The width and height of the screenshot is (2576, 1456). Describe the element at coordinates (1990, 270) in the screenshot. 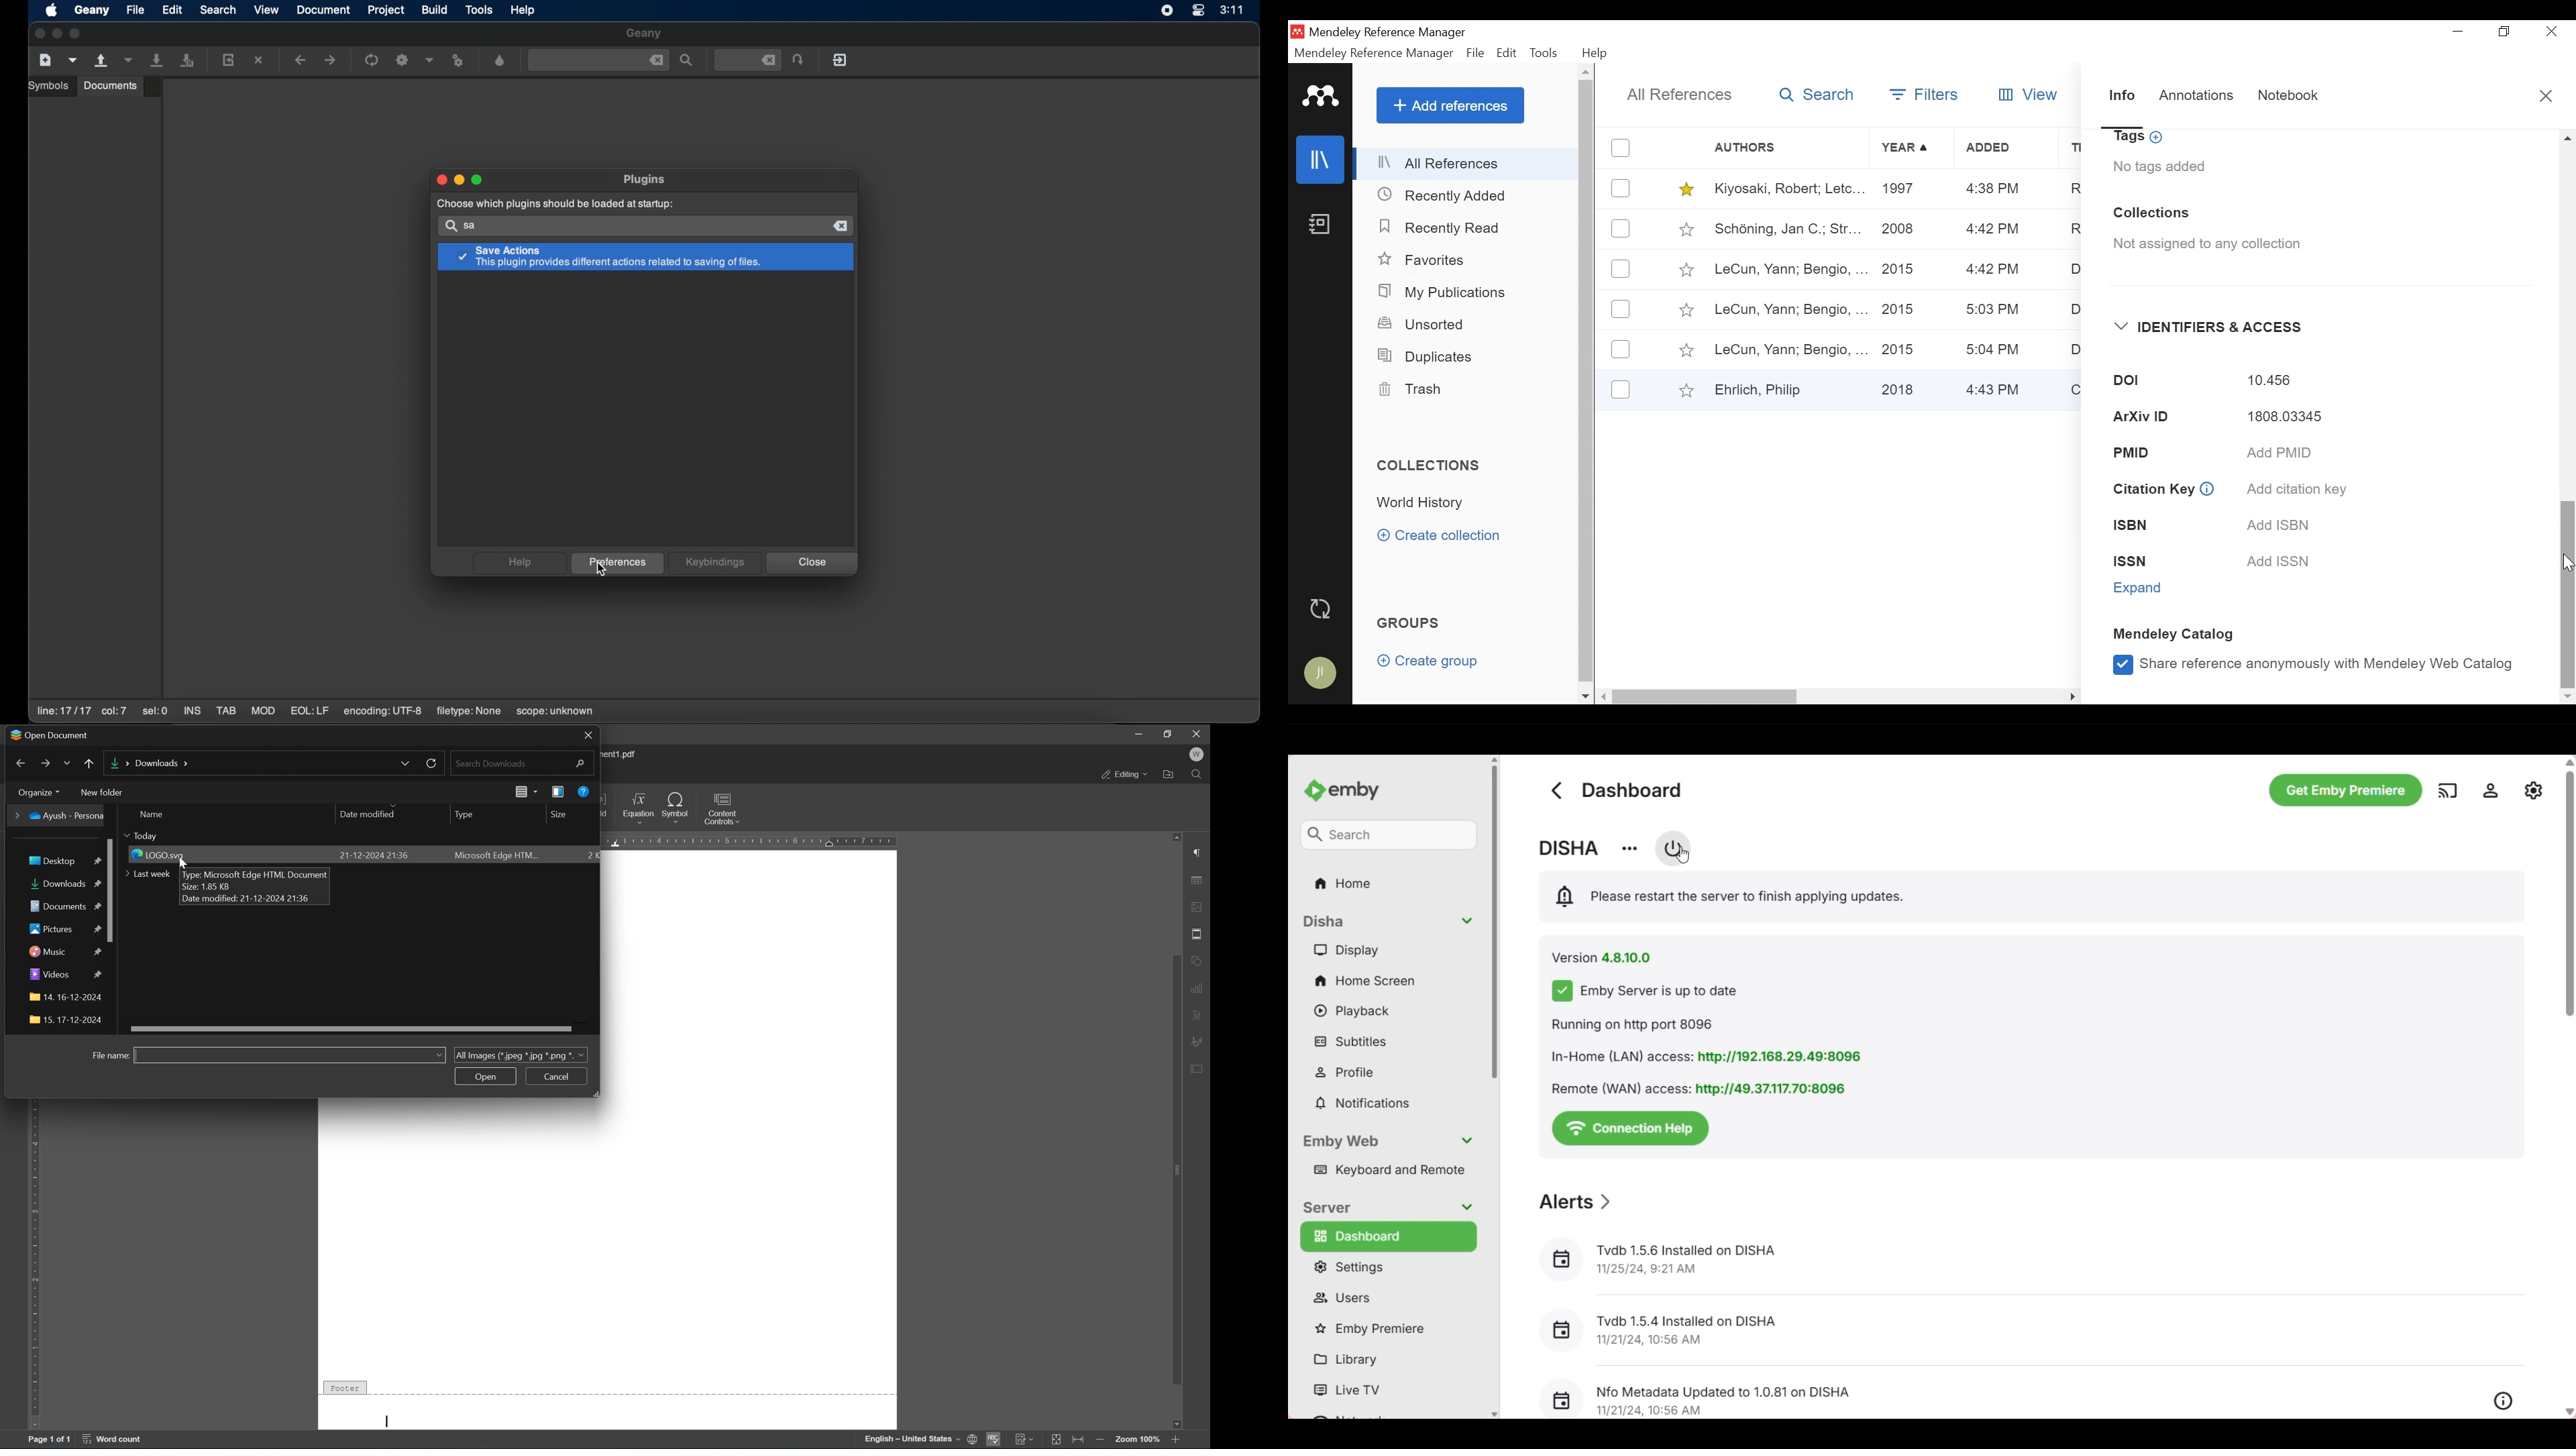

I see `4:42 PM` at that location.